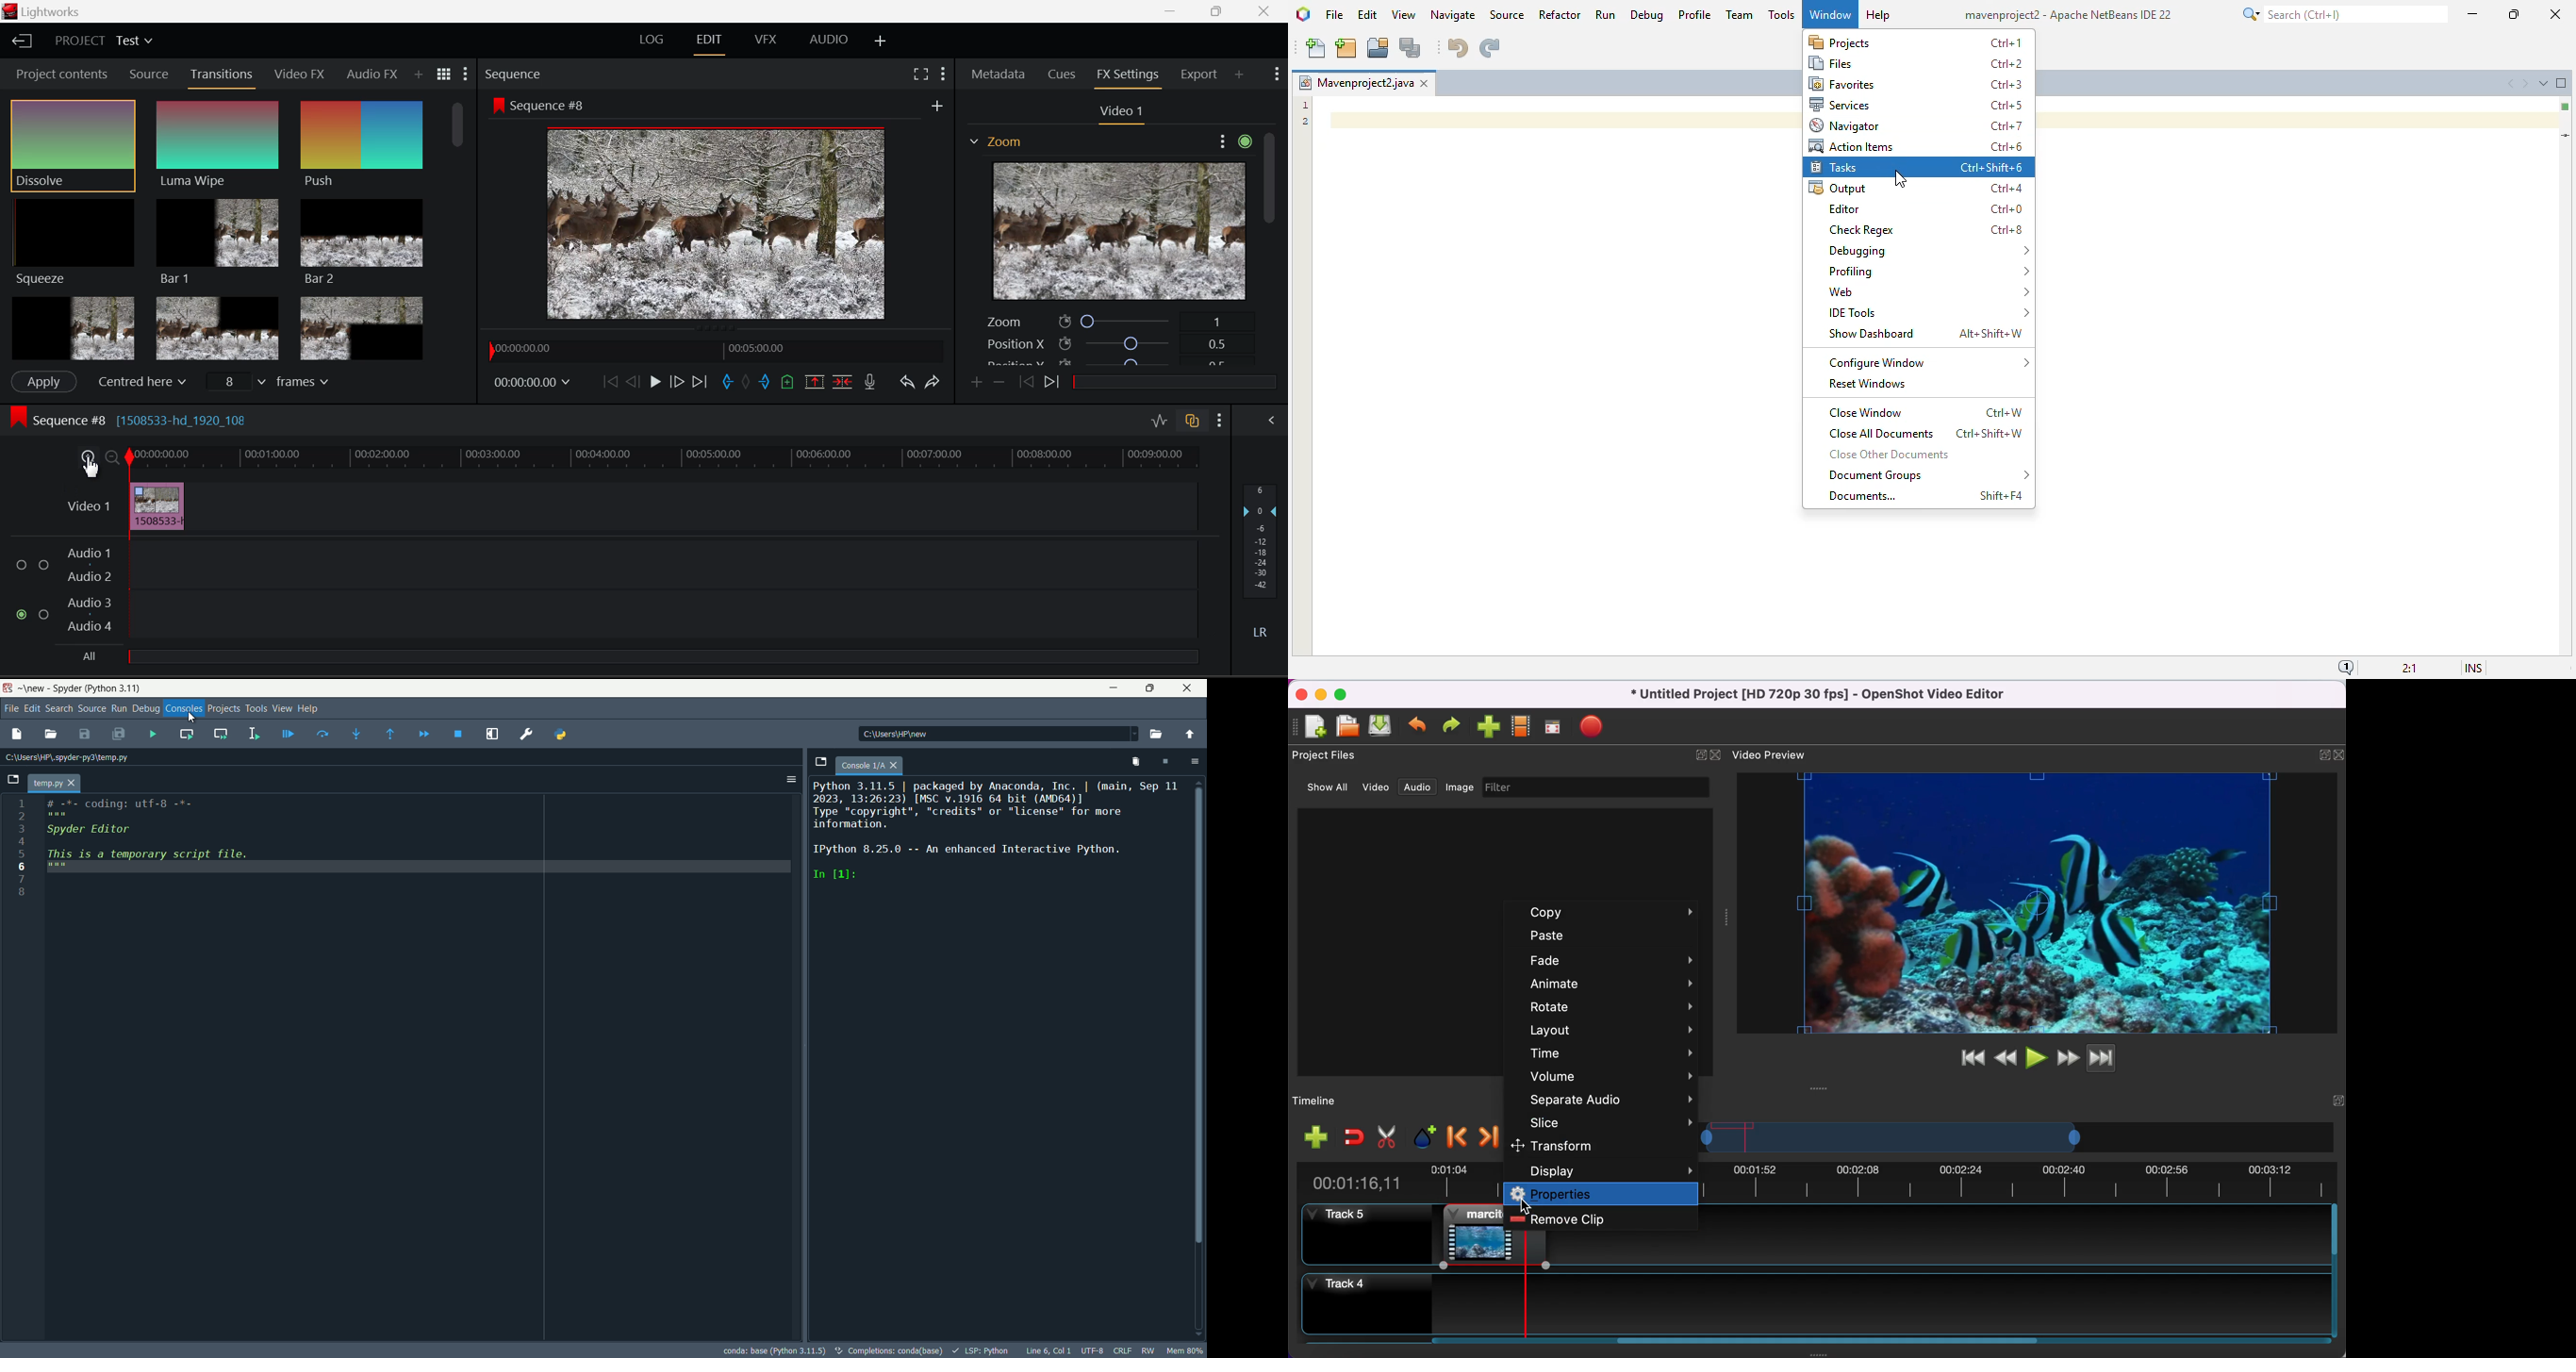 The width and height of the screenshot is (2576, 1372). What do you see at coordinates (896, 766) in the screenshot?
I see `close` at bounding box center [896, 766].